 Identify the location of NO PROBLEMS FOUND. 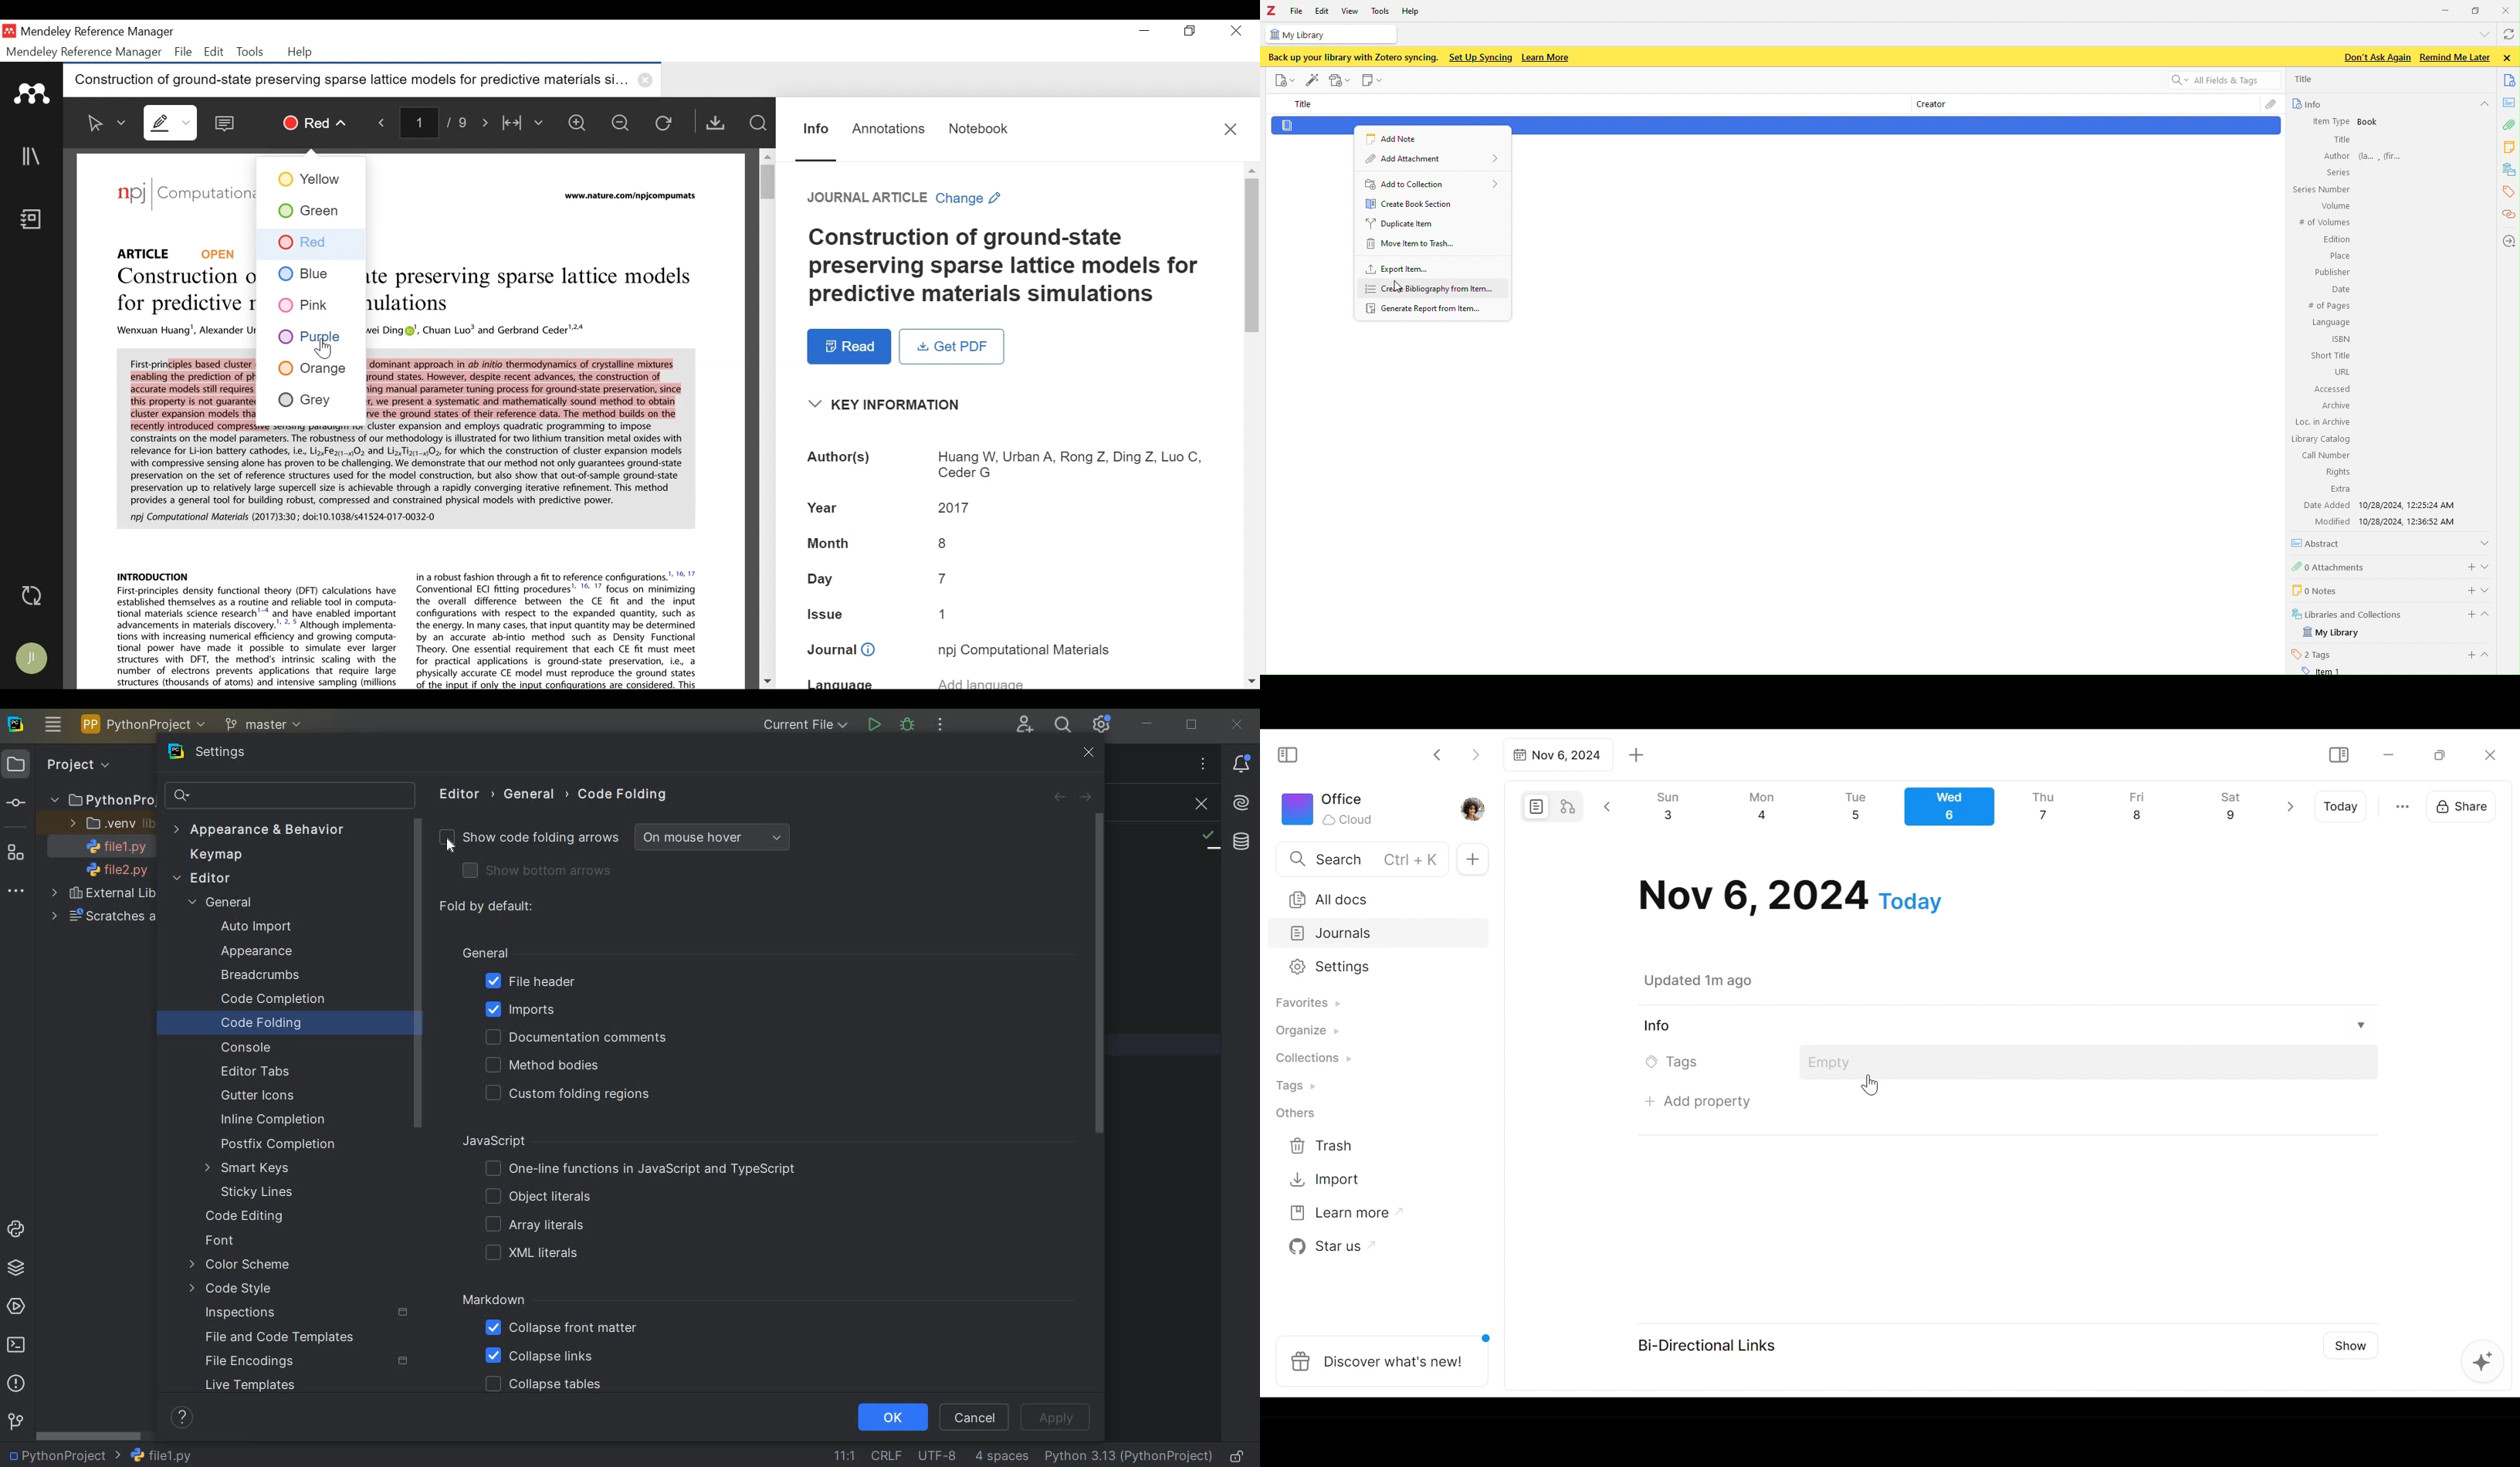
(1209, 840).